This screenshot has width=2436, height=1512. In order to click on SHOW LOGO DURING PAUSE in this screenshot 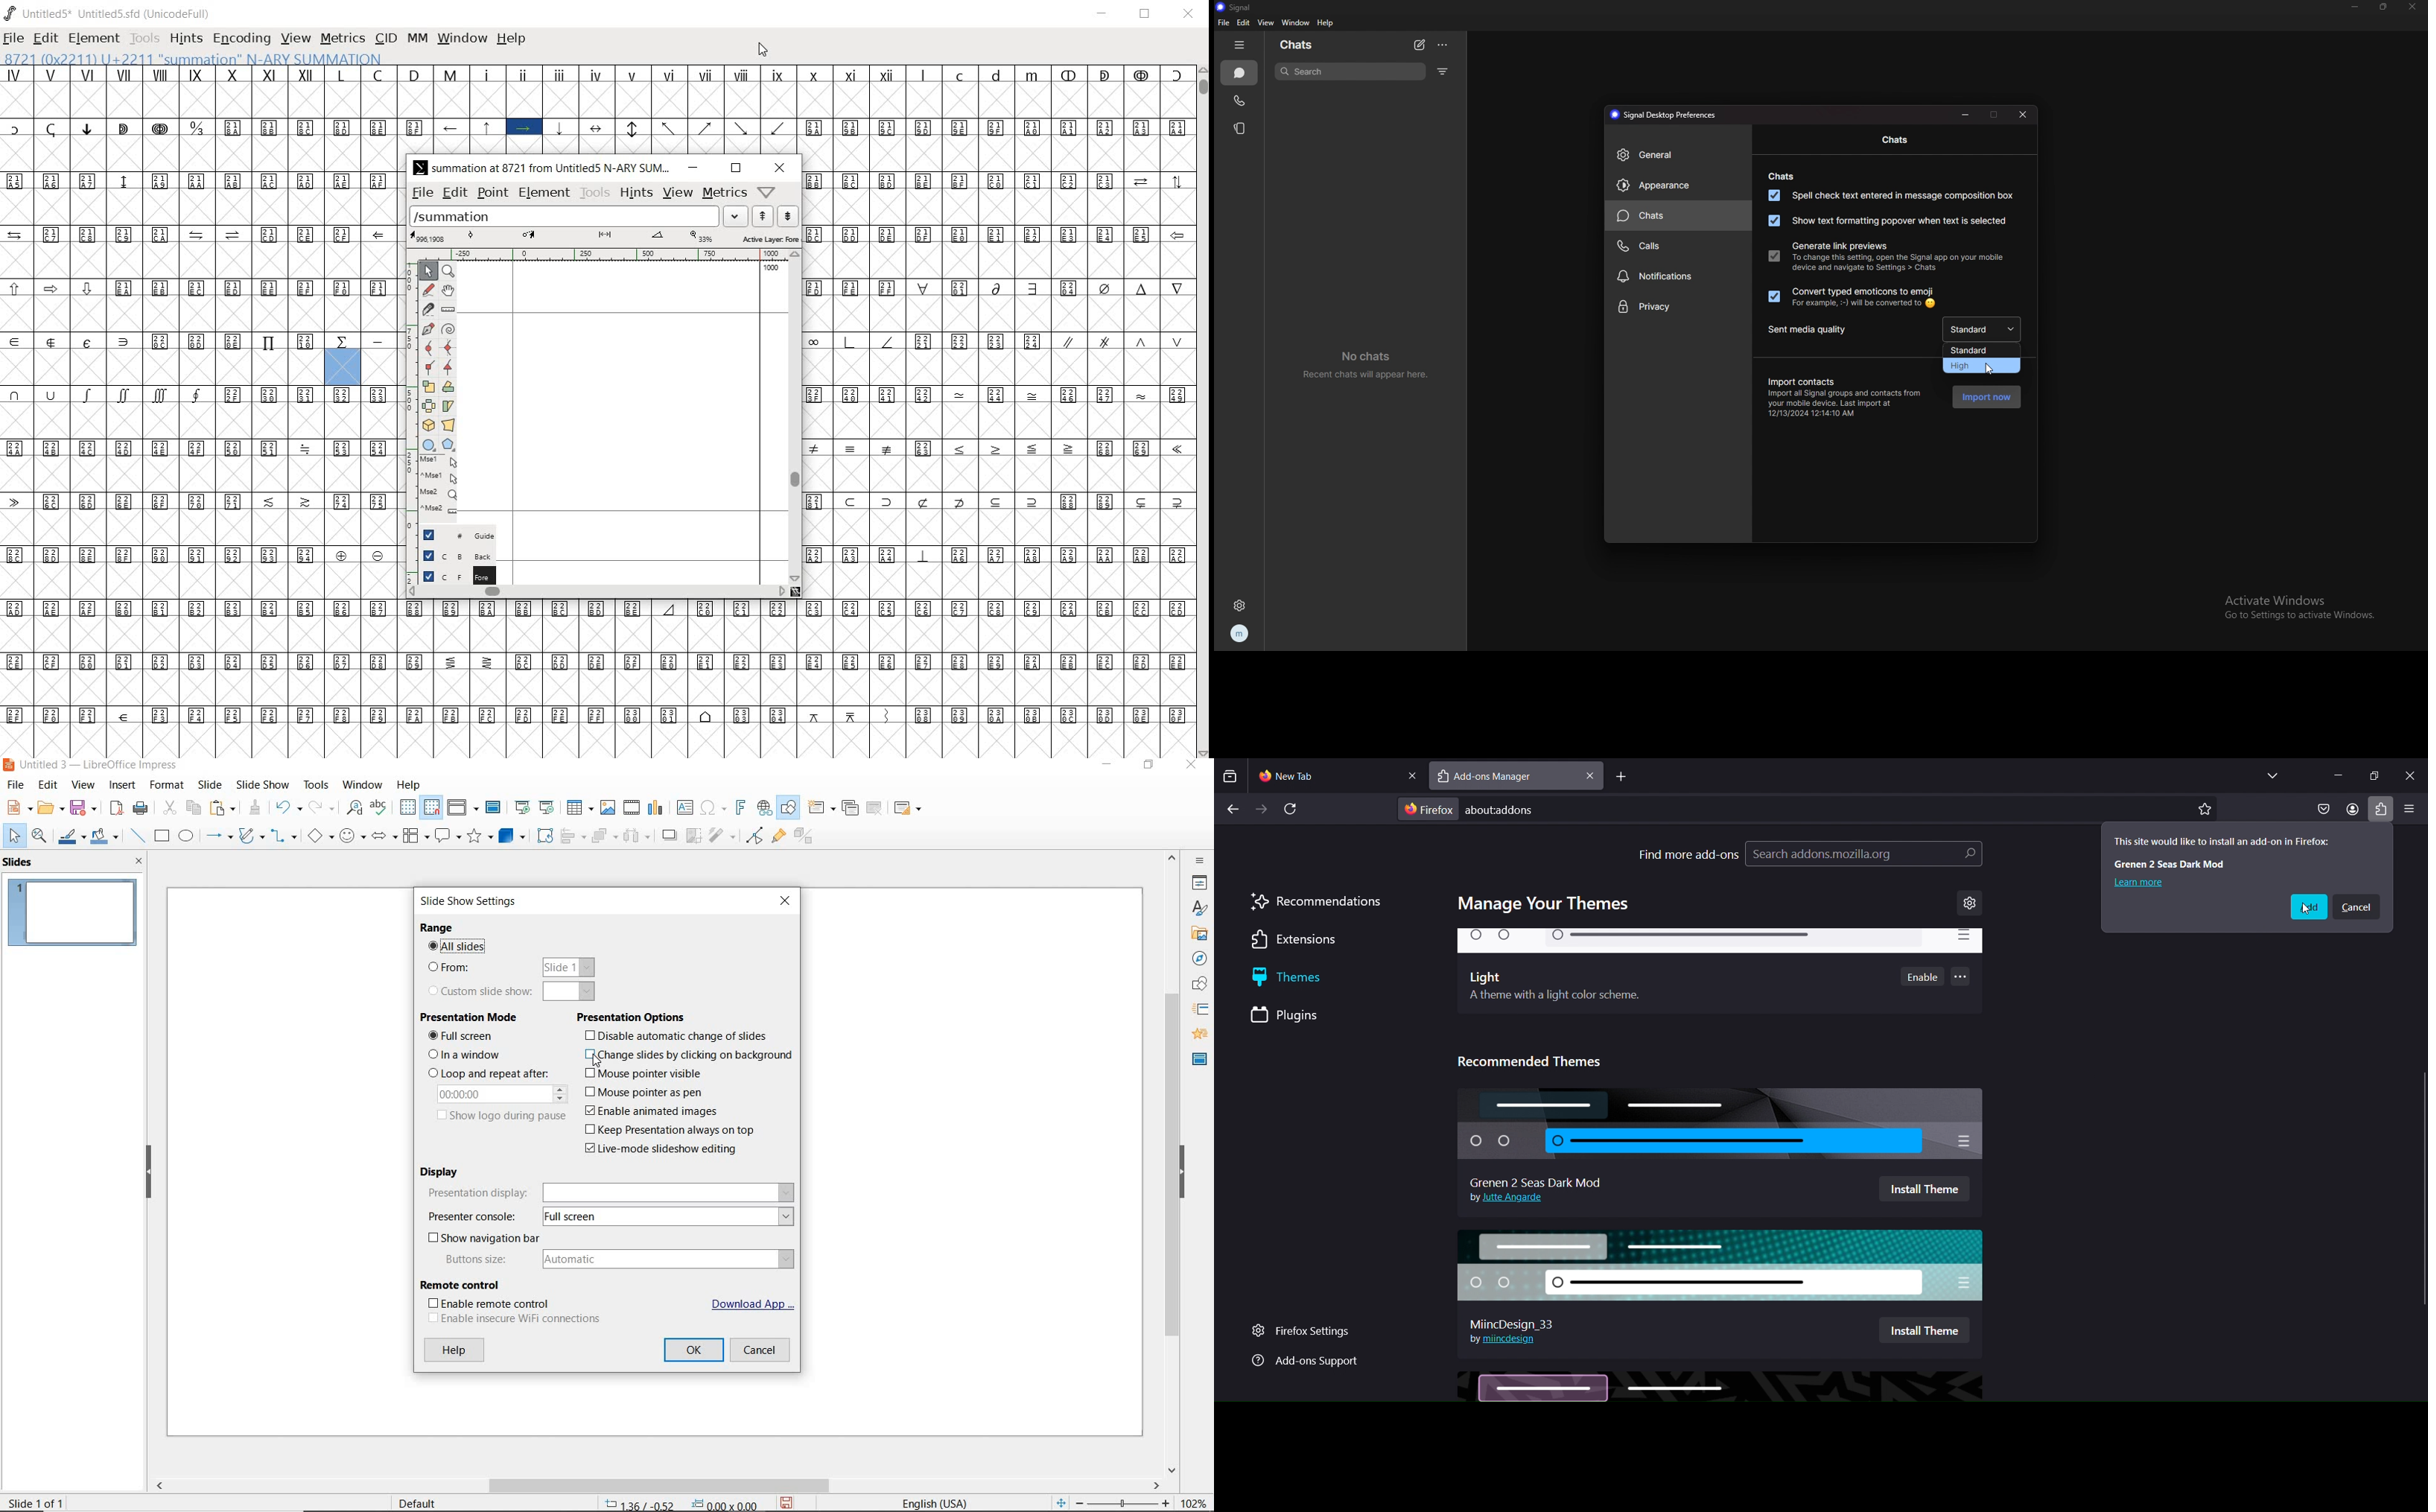, I will do `click(501, 1117)`.